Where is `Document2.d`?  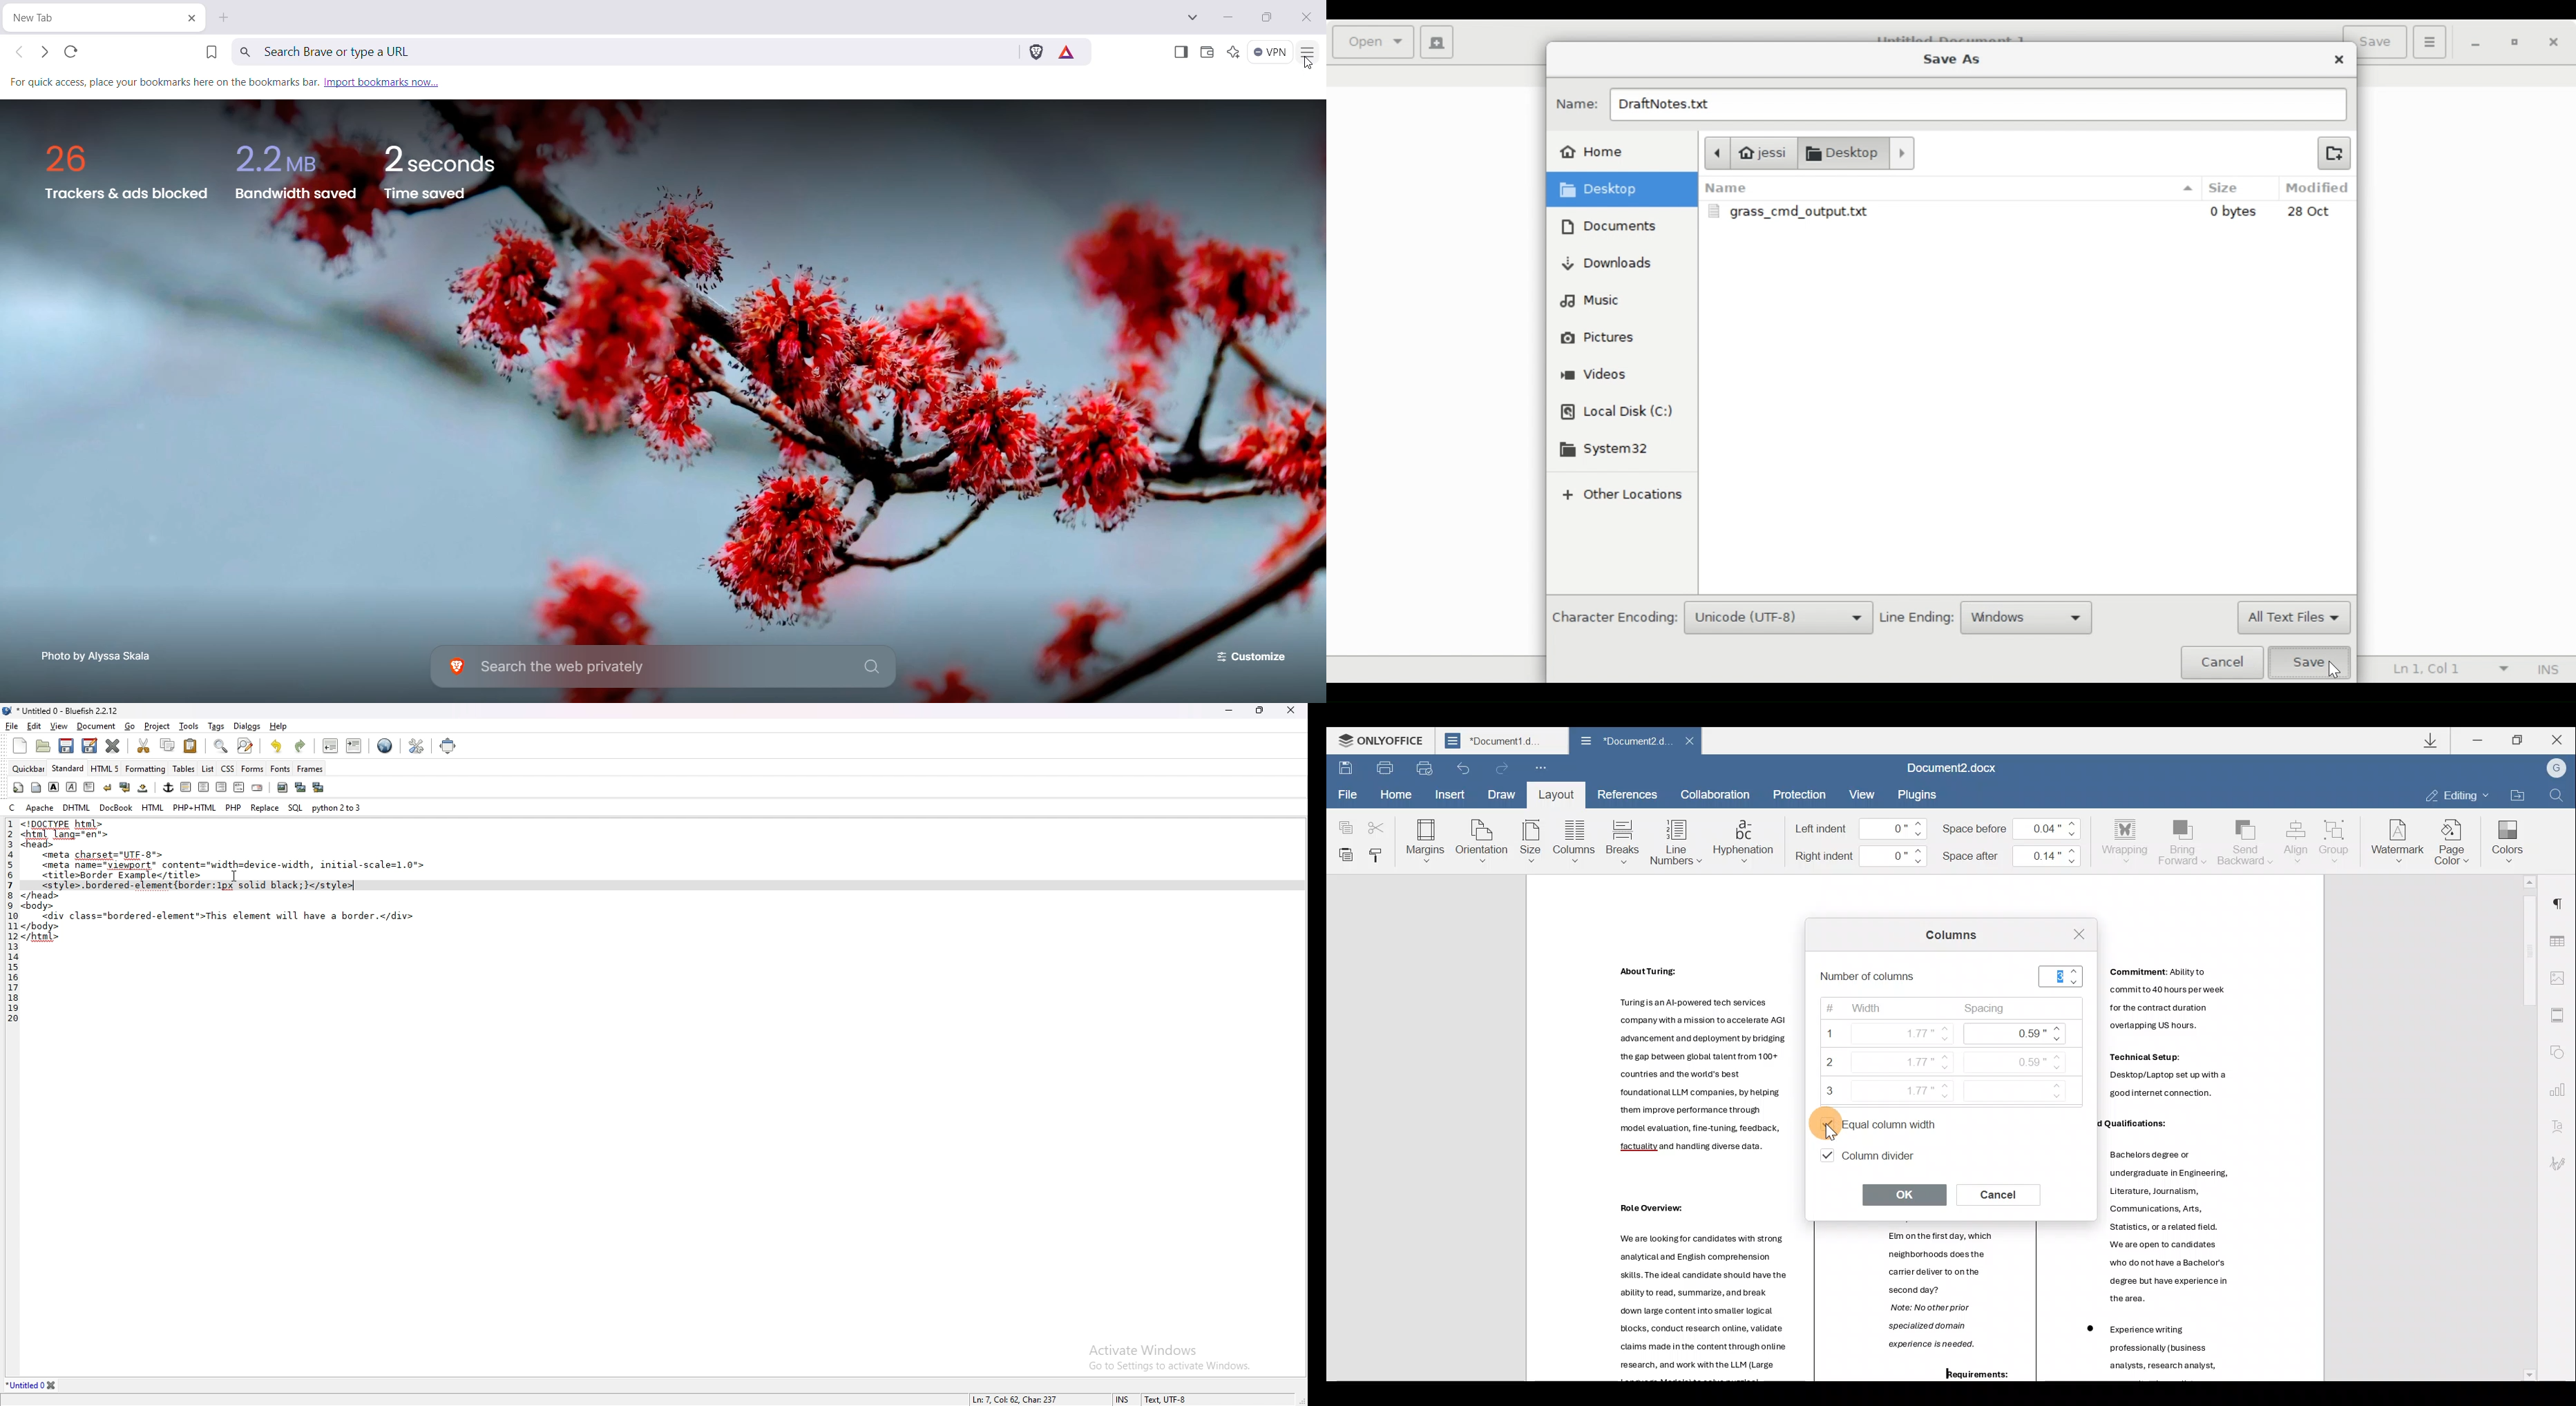
Document2.d is located at coordinates (1625, 744).